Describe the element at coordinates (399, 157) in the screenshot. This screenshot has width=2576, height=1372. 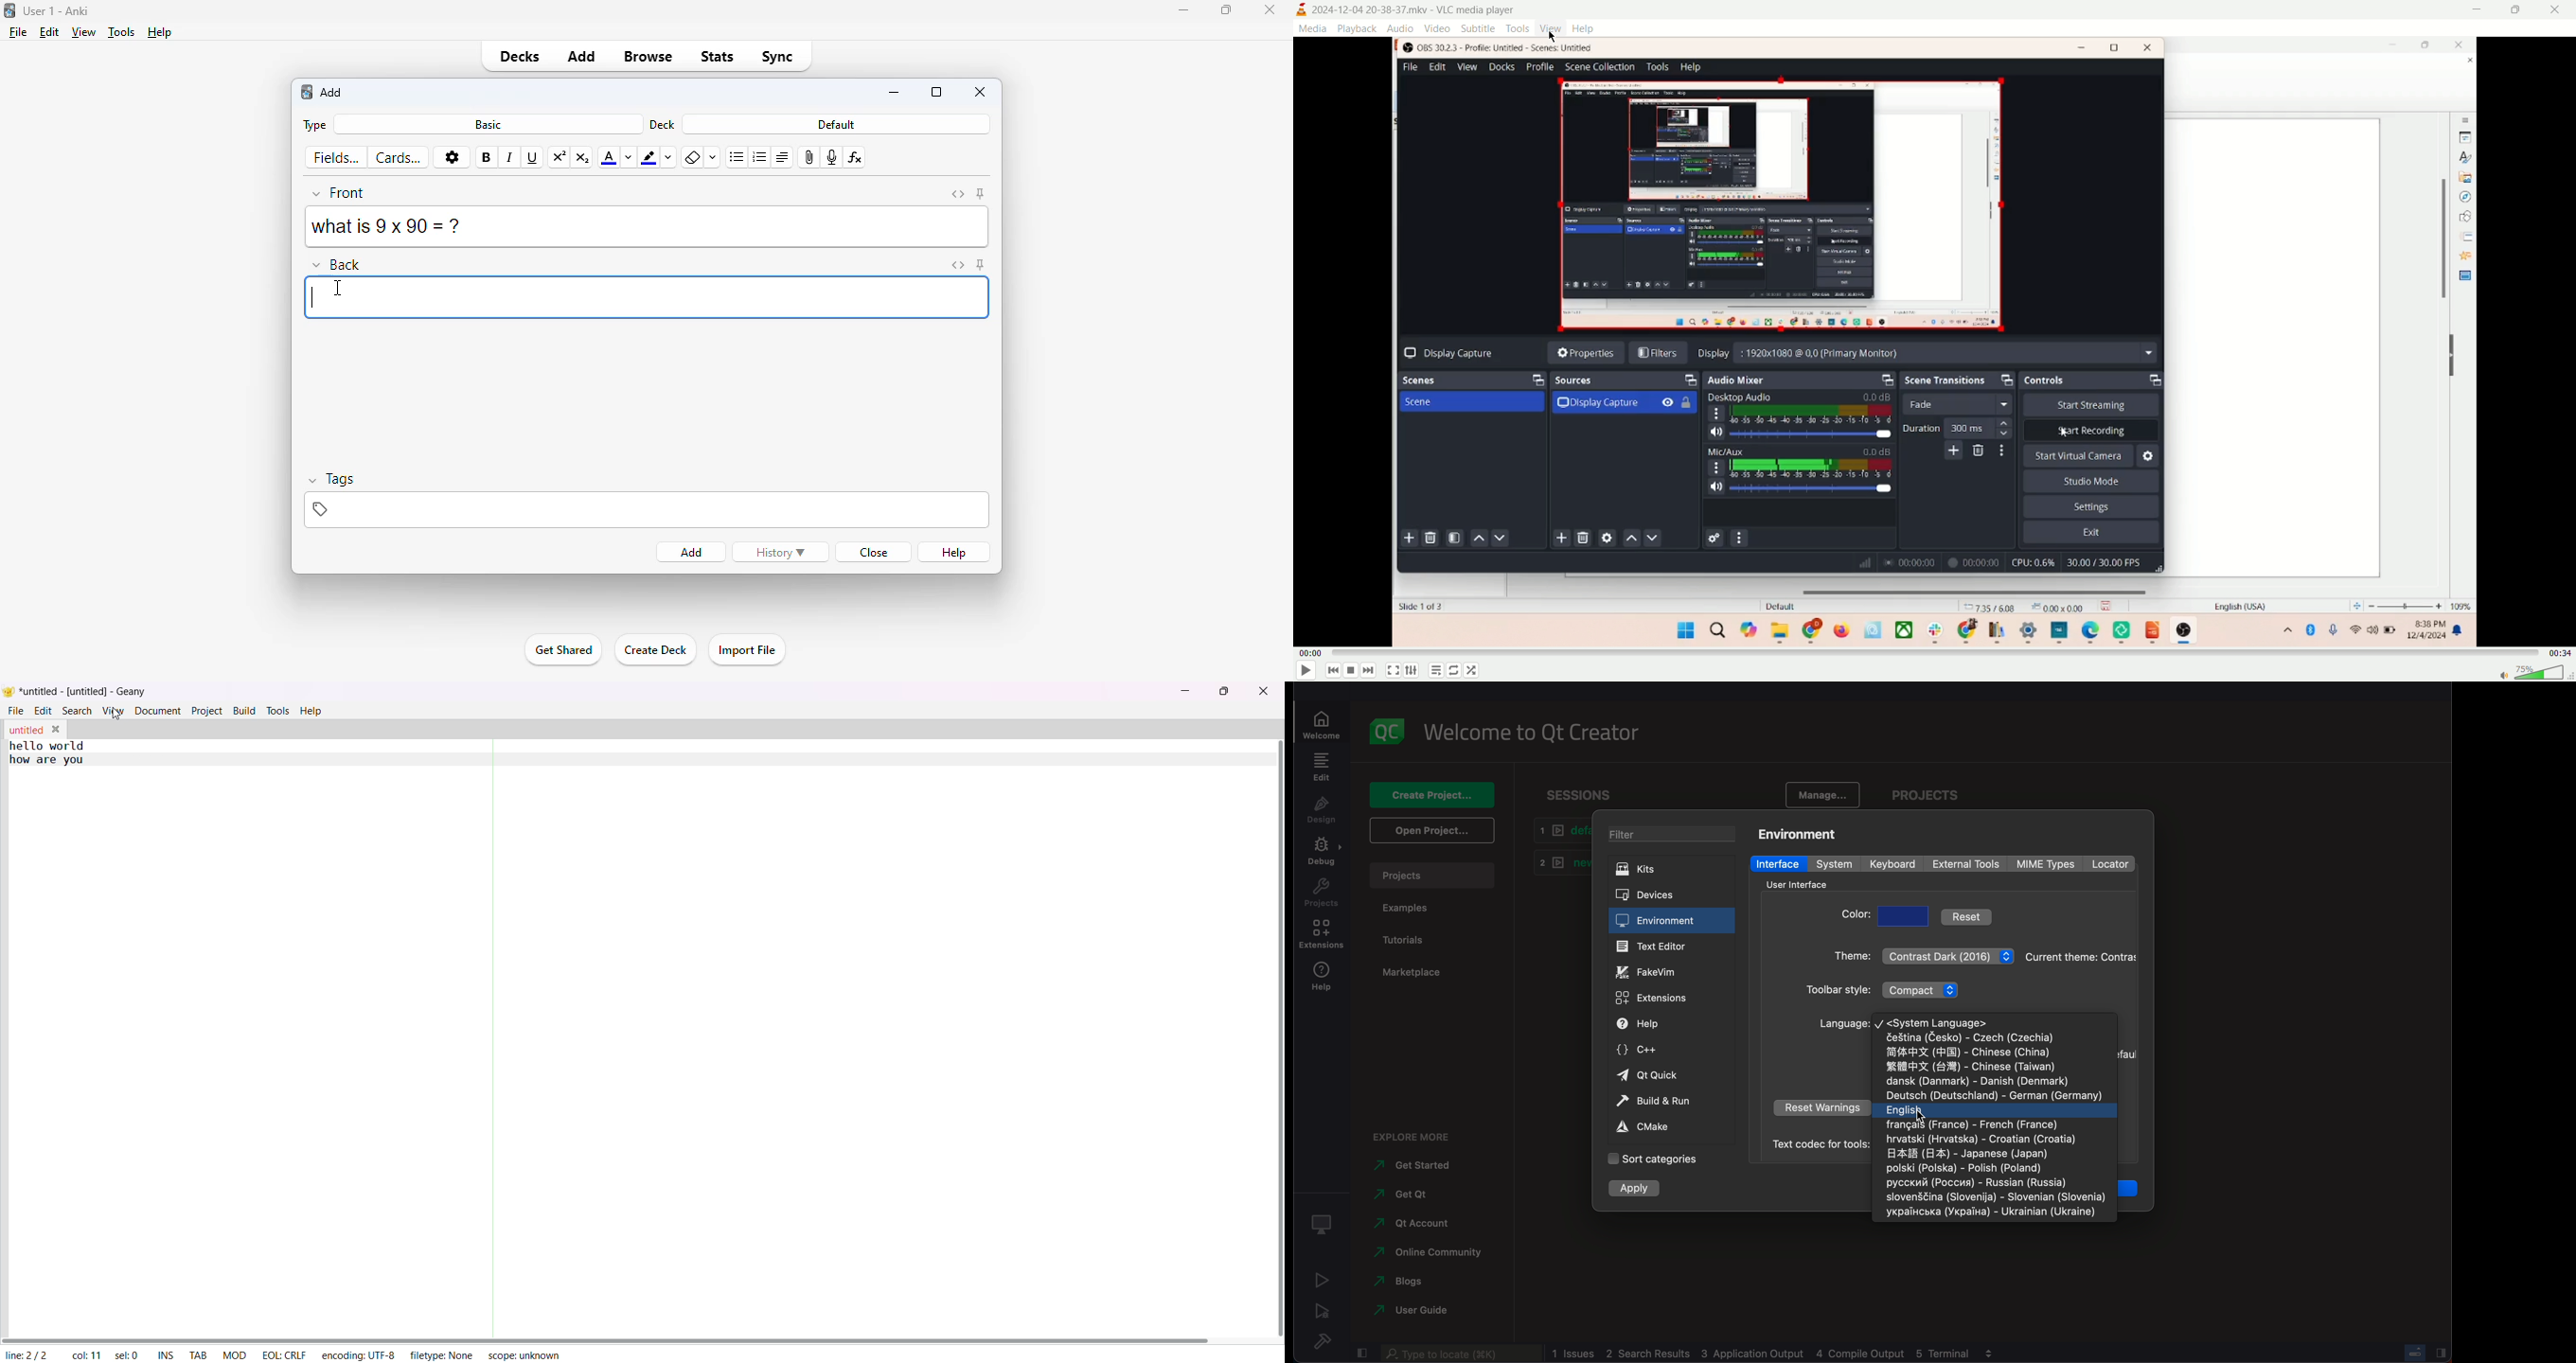
I see `cards` at that location.